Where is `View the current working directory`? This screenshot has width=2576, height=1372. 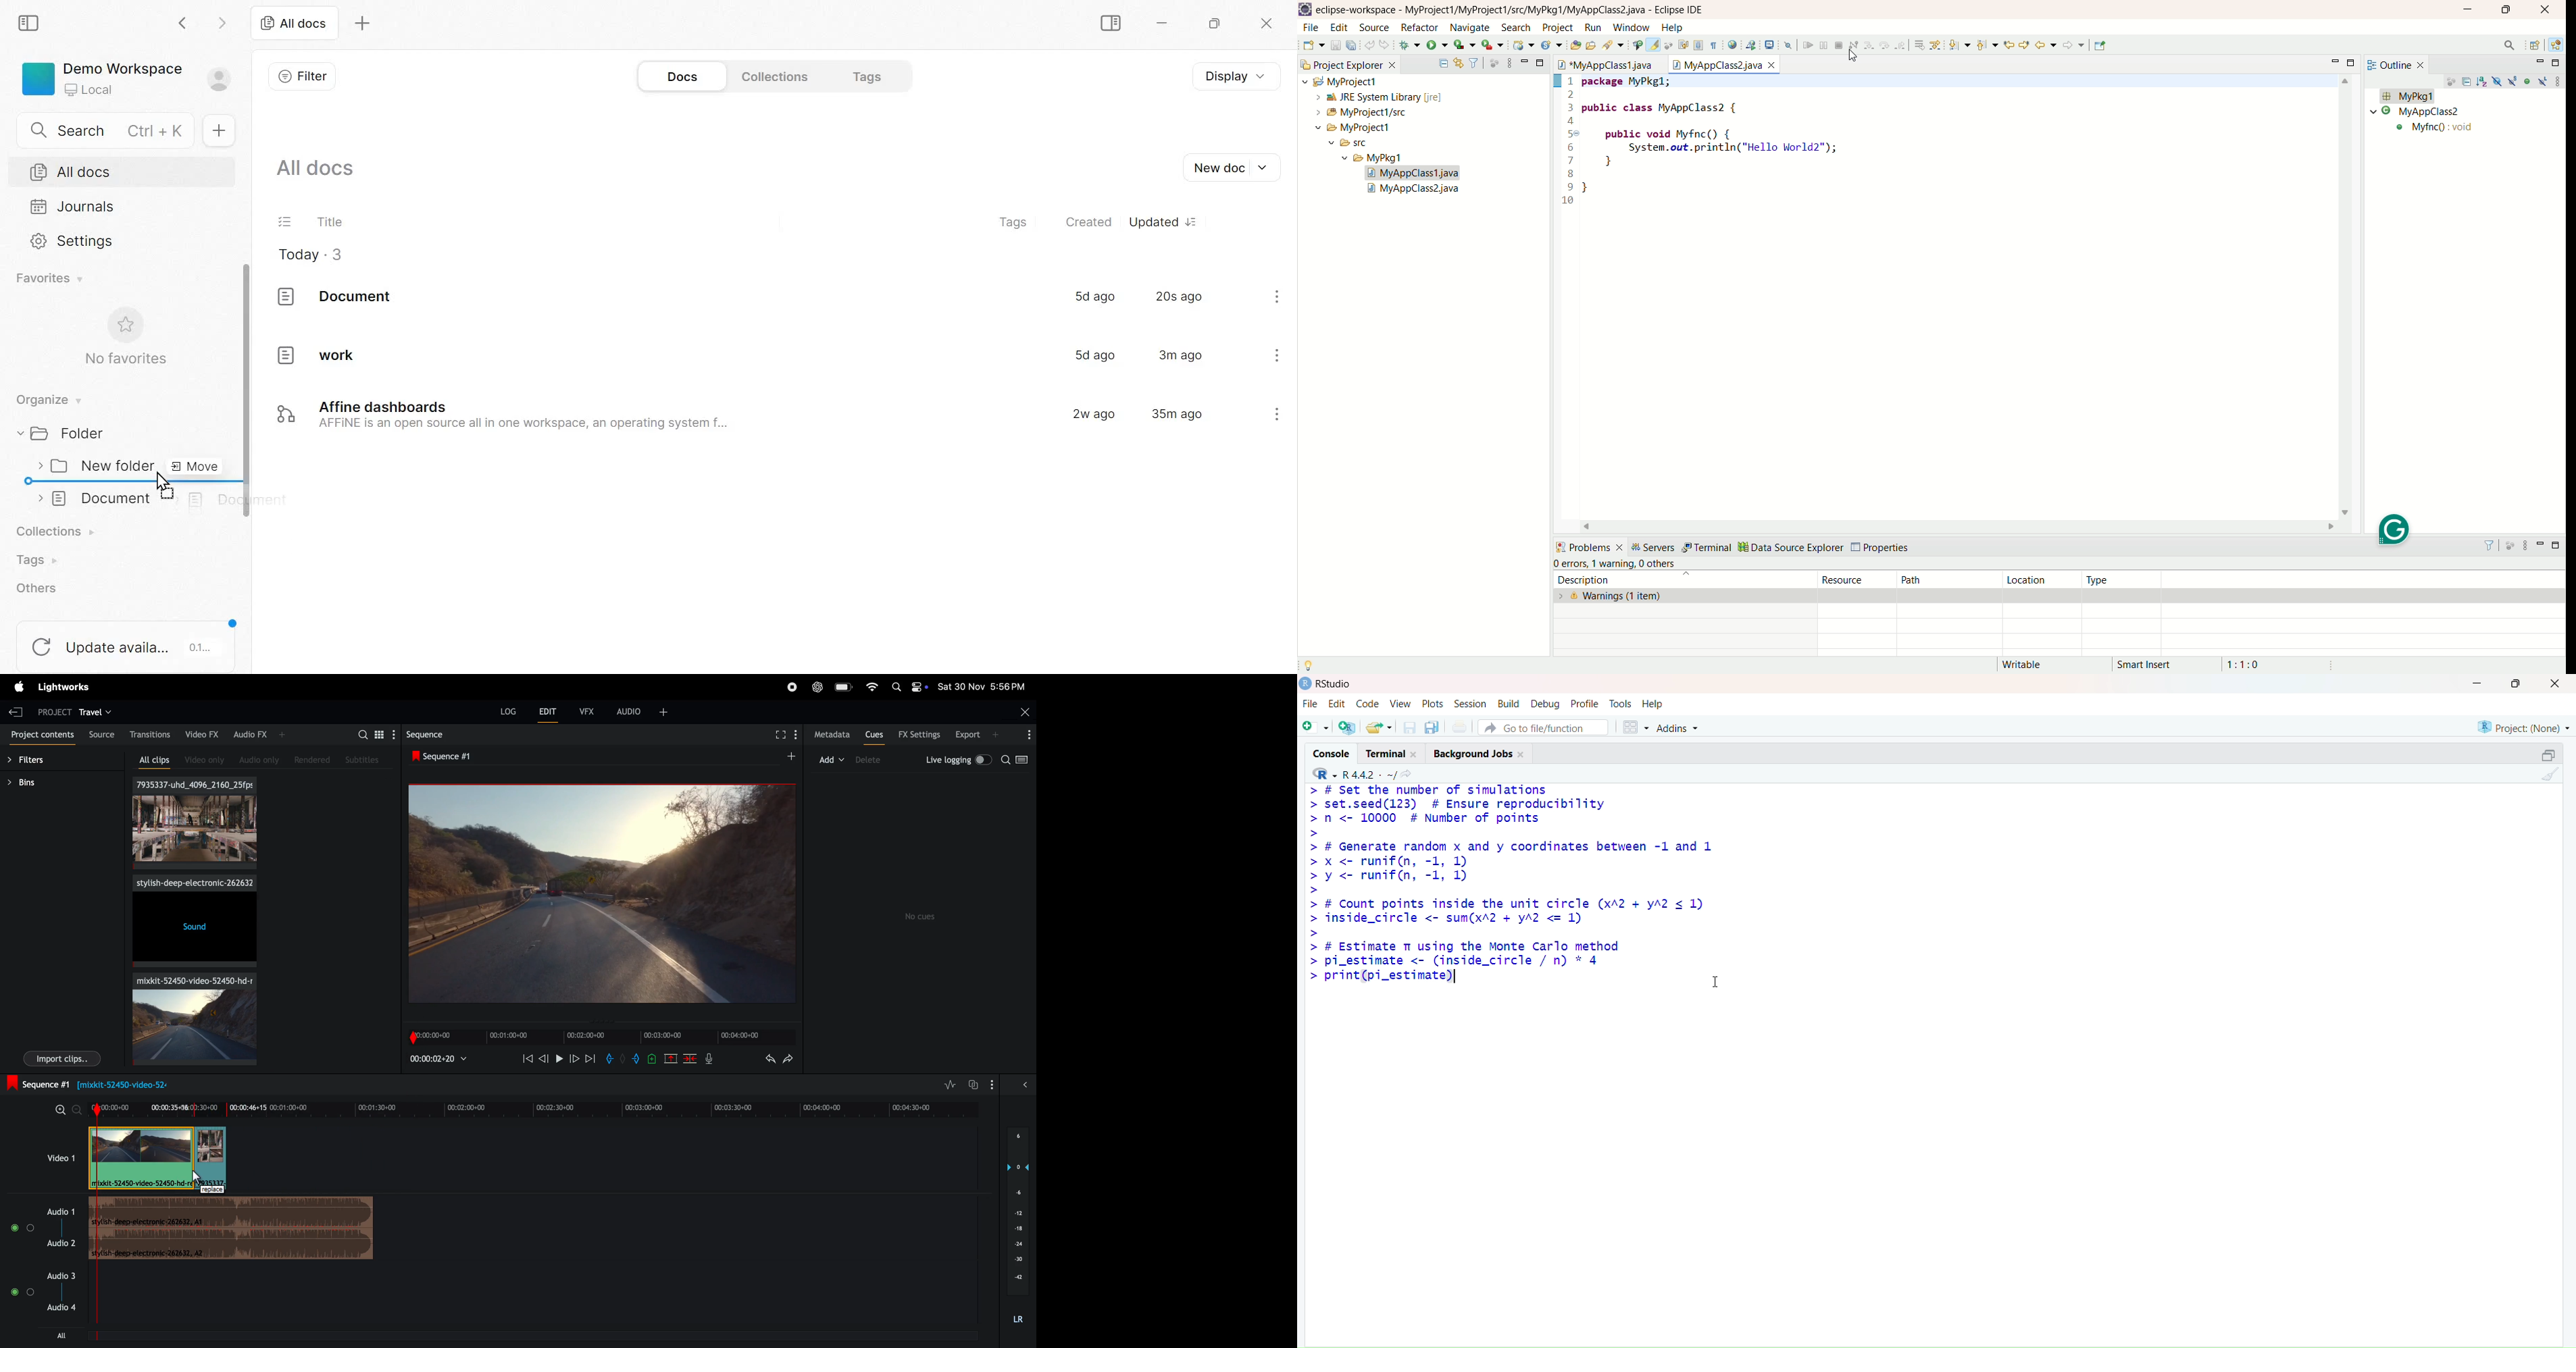 View the current working directory is located at coordinates (1411, 773).